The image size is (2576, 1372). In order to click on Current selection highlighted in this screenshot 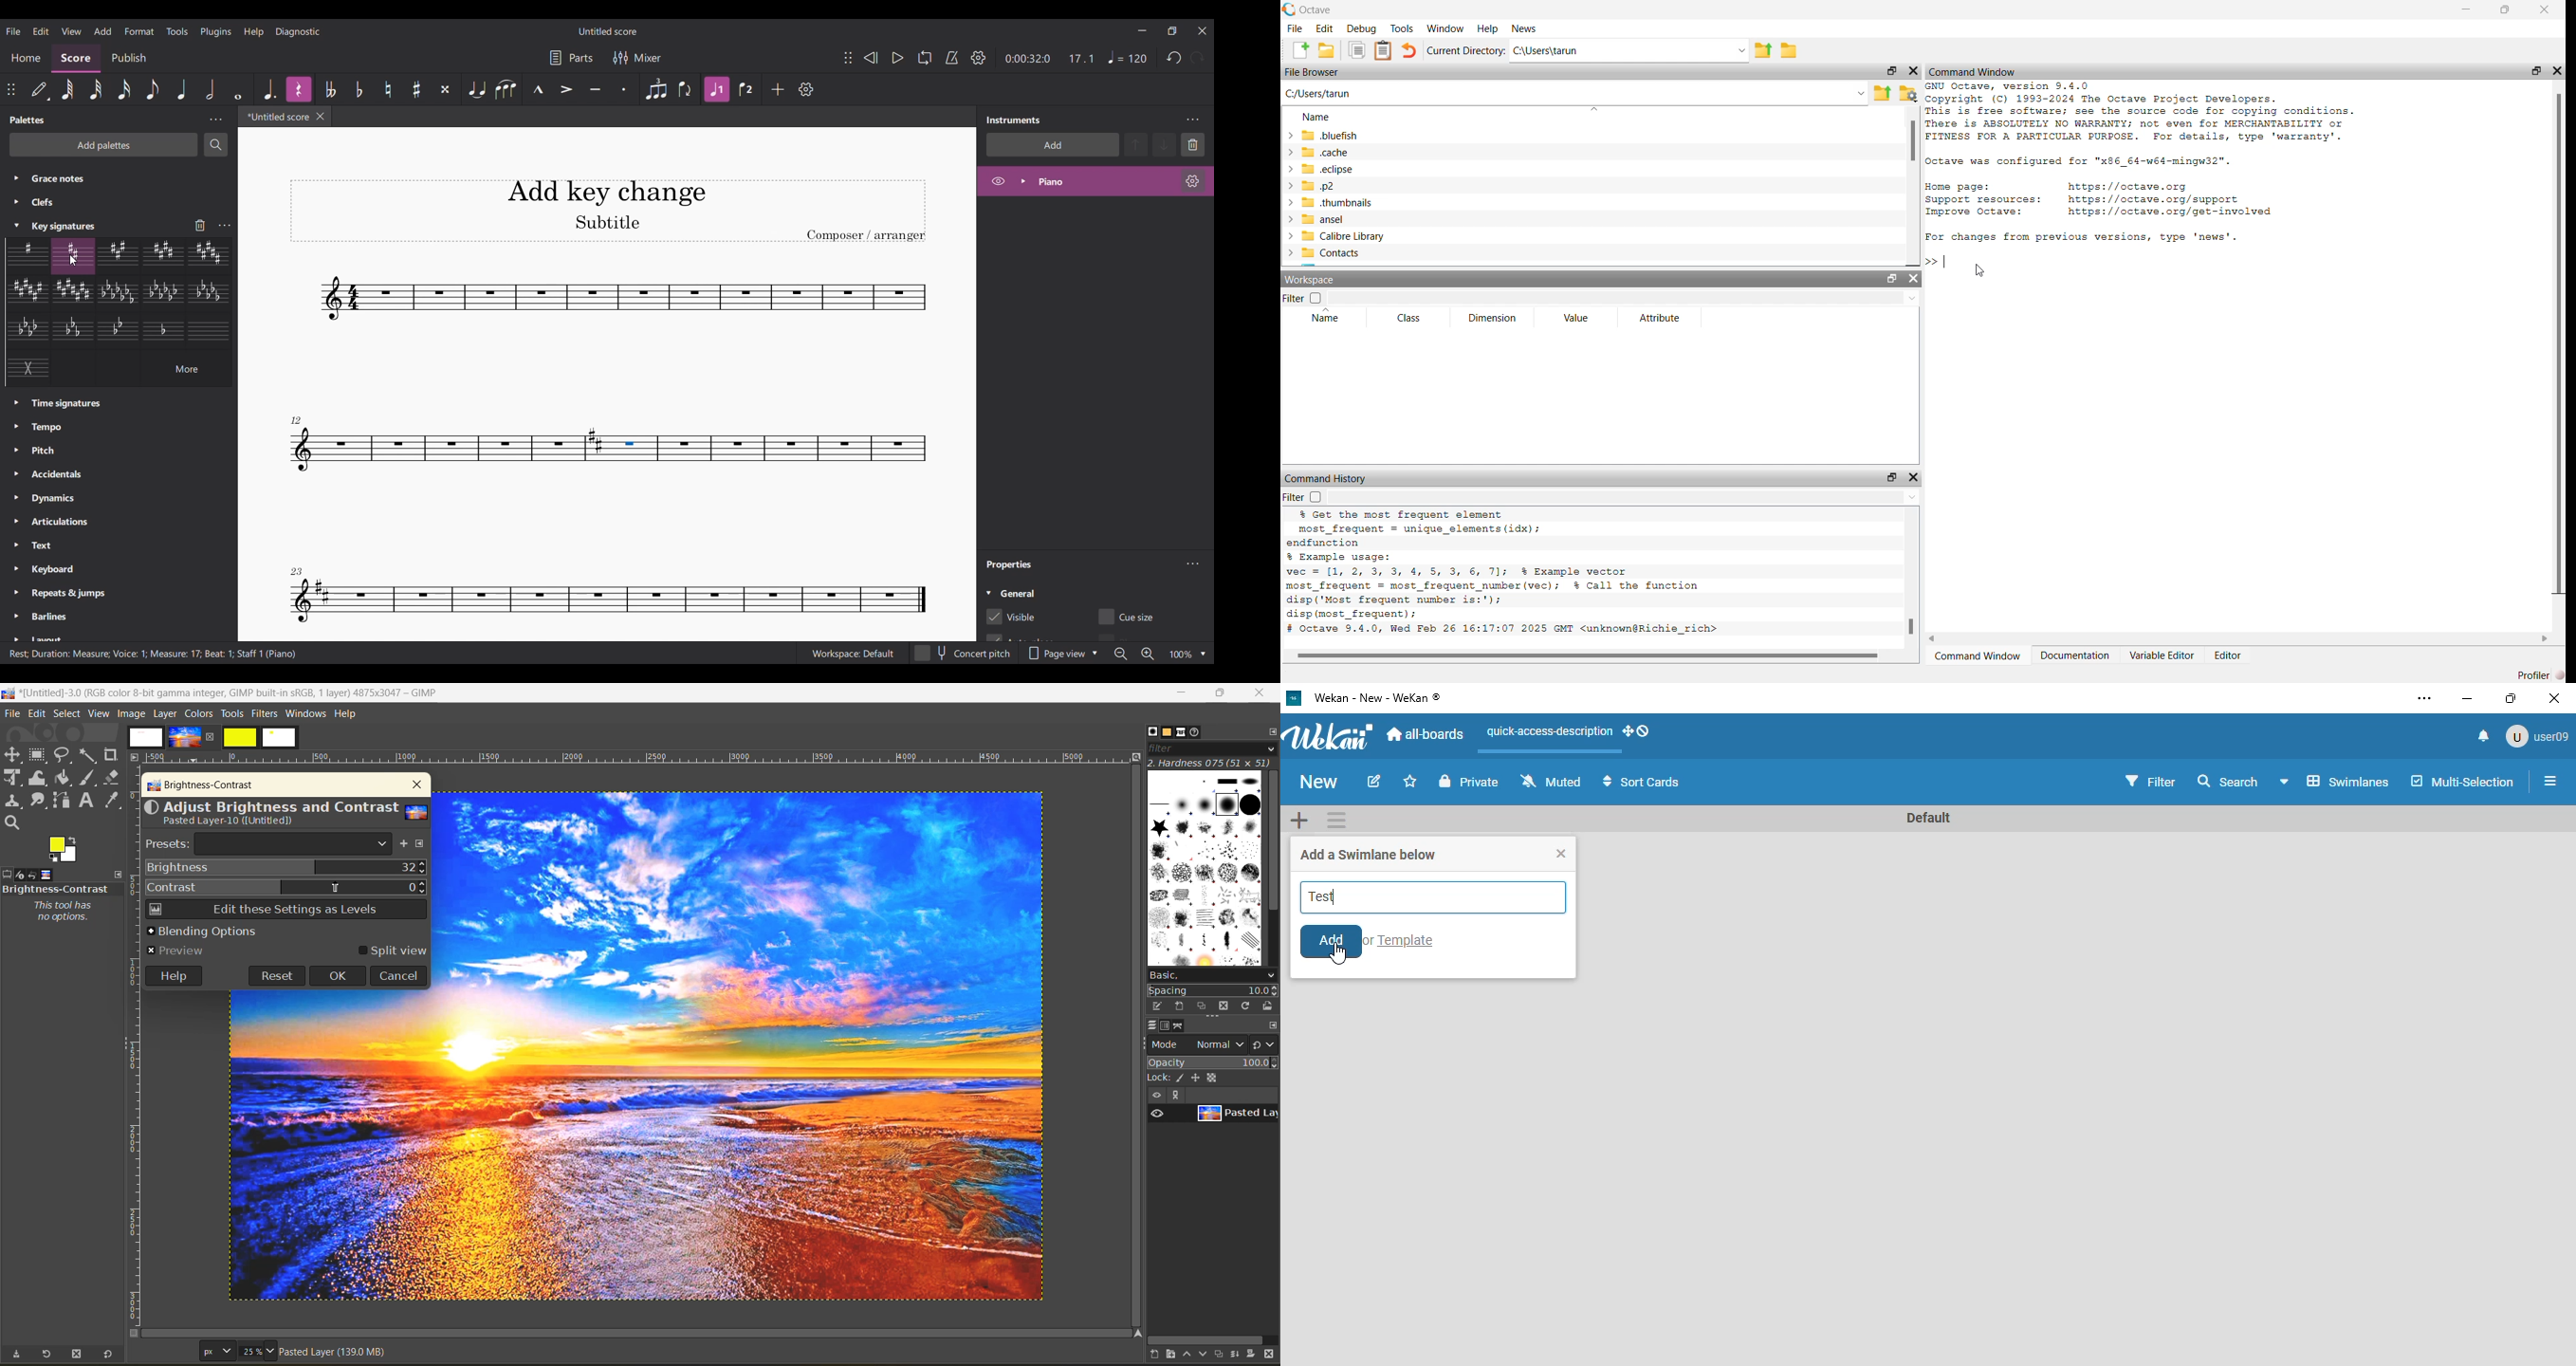, I will do `click(16, 225)`.